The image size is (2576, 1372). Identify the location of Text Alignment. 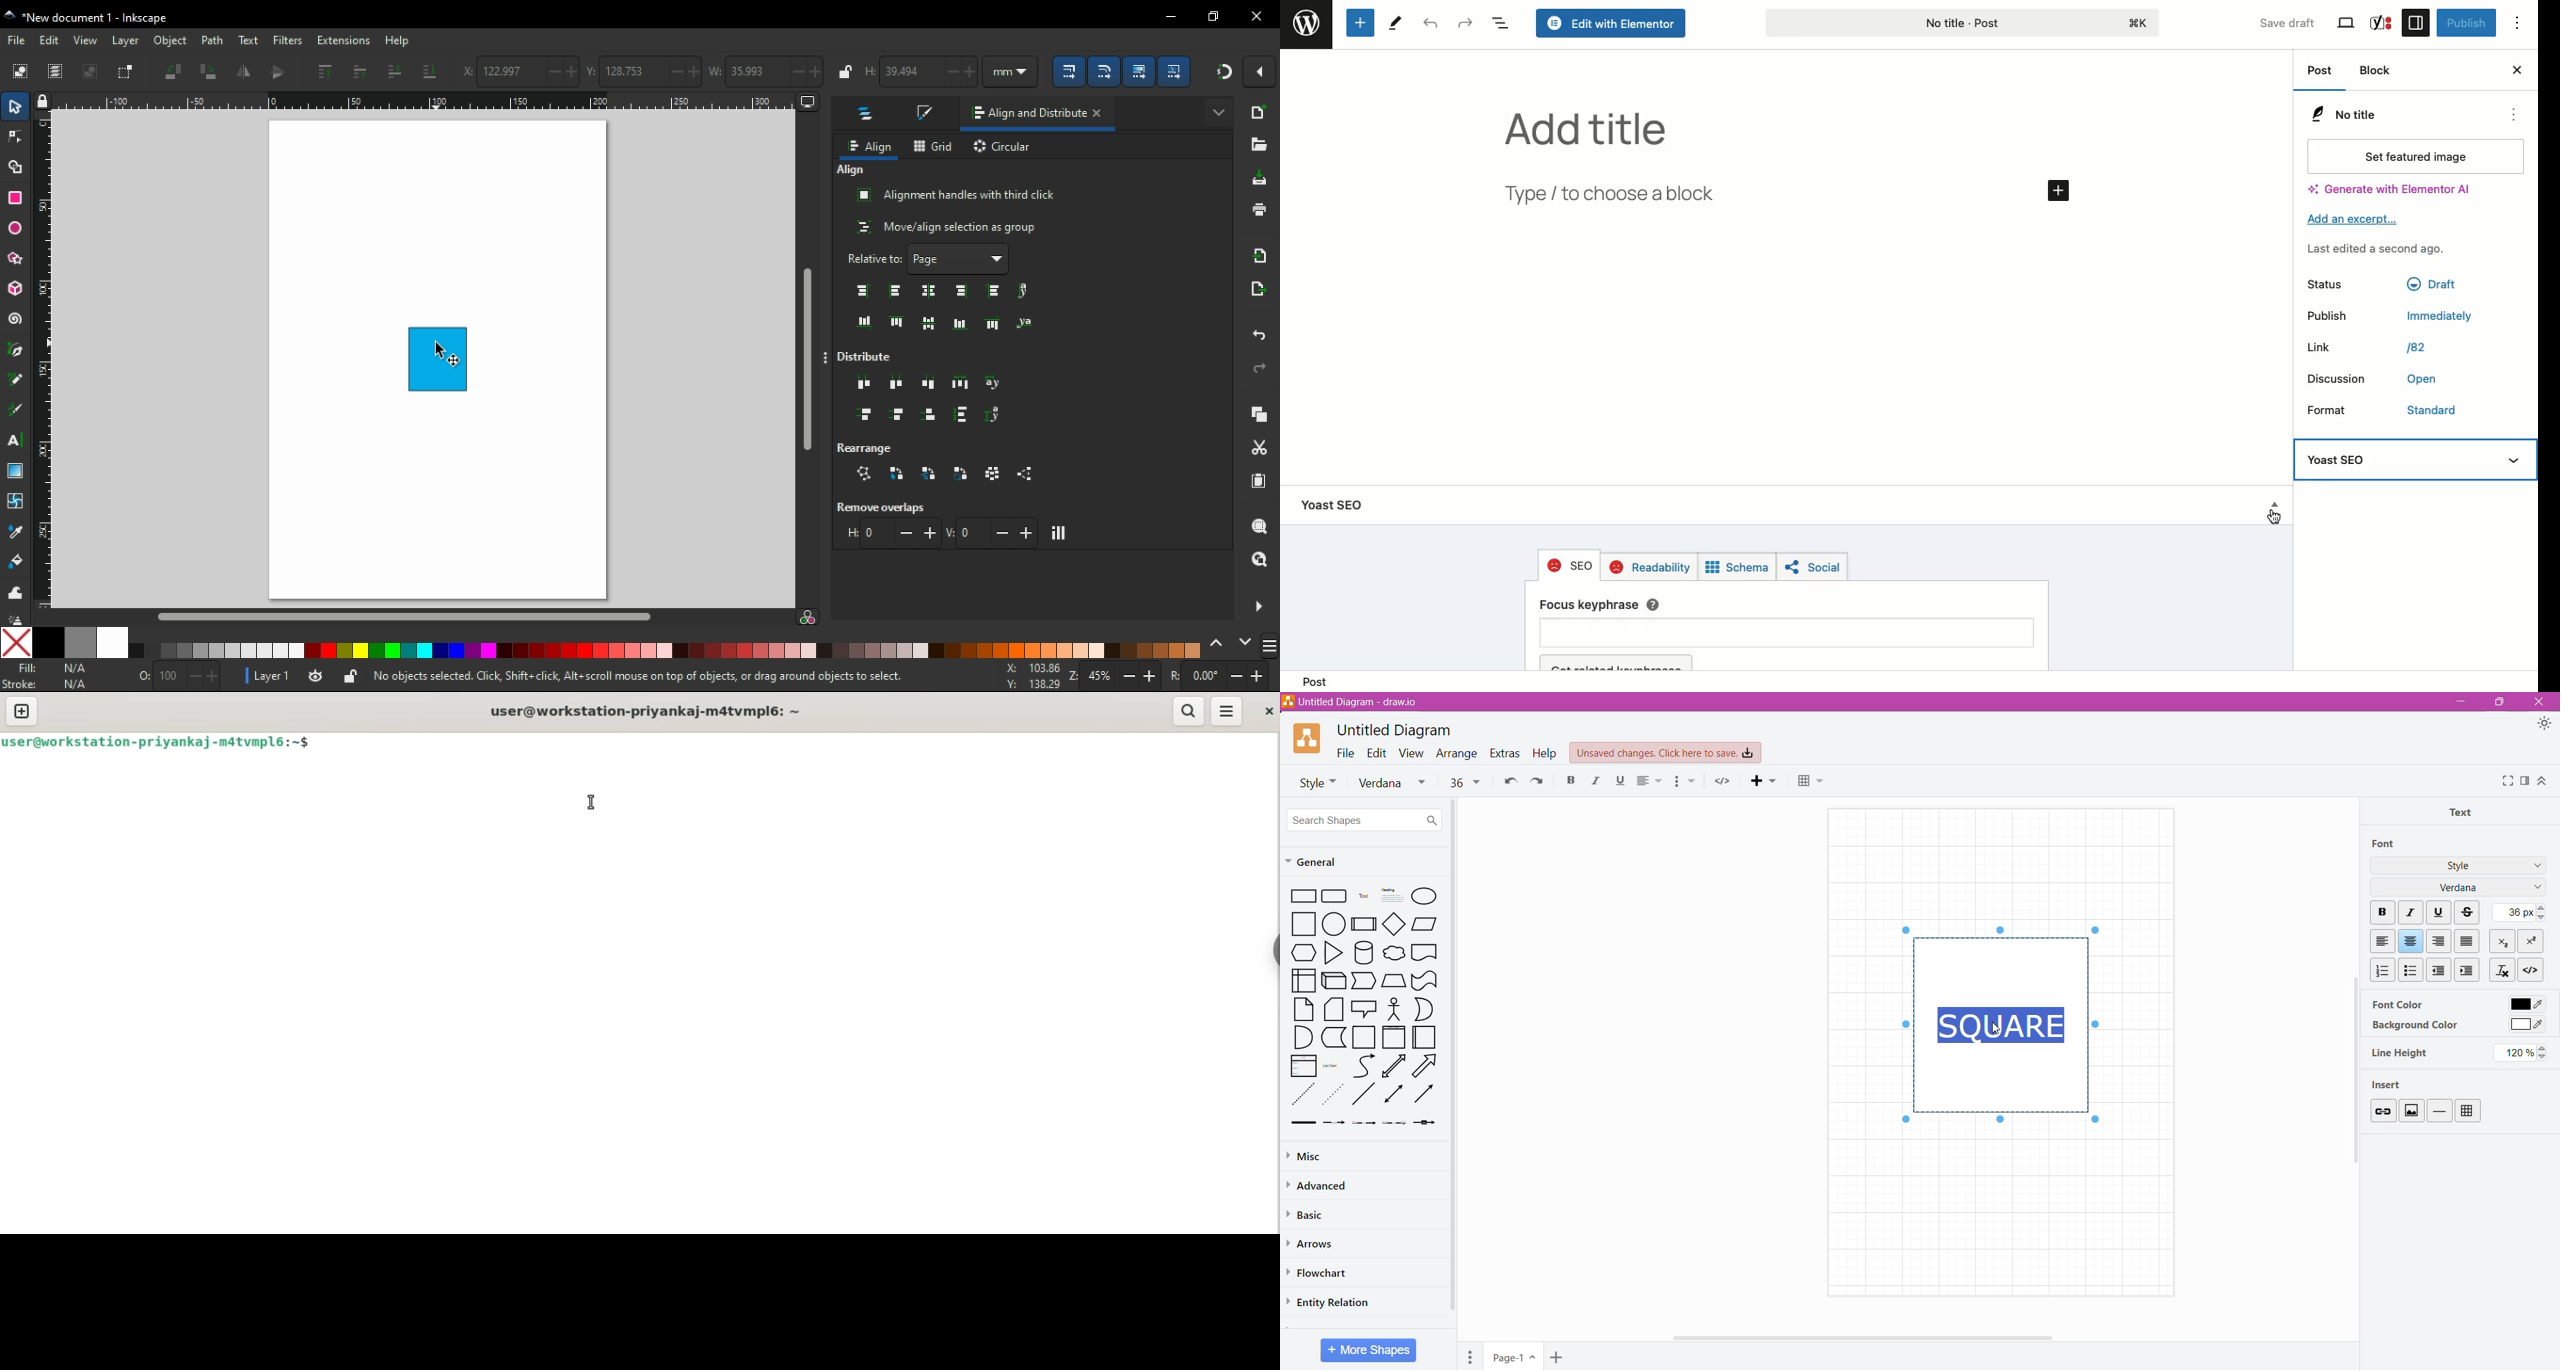
(1651, 781).